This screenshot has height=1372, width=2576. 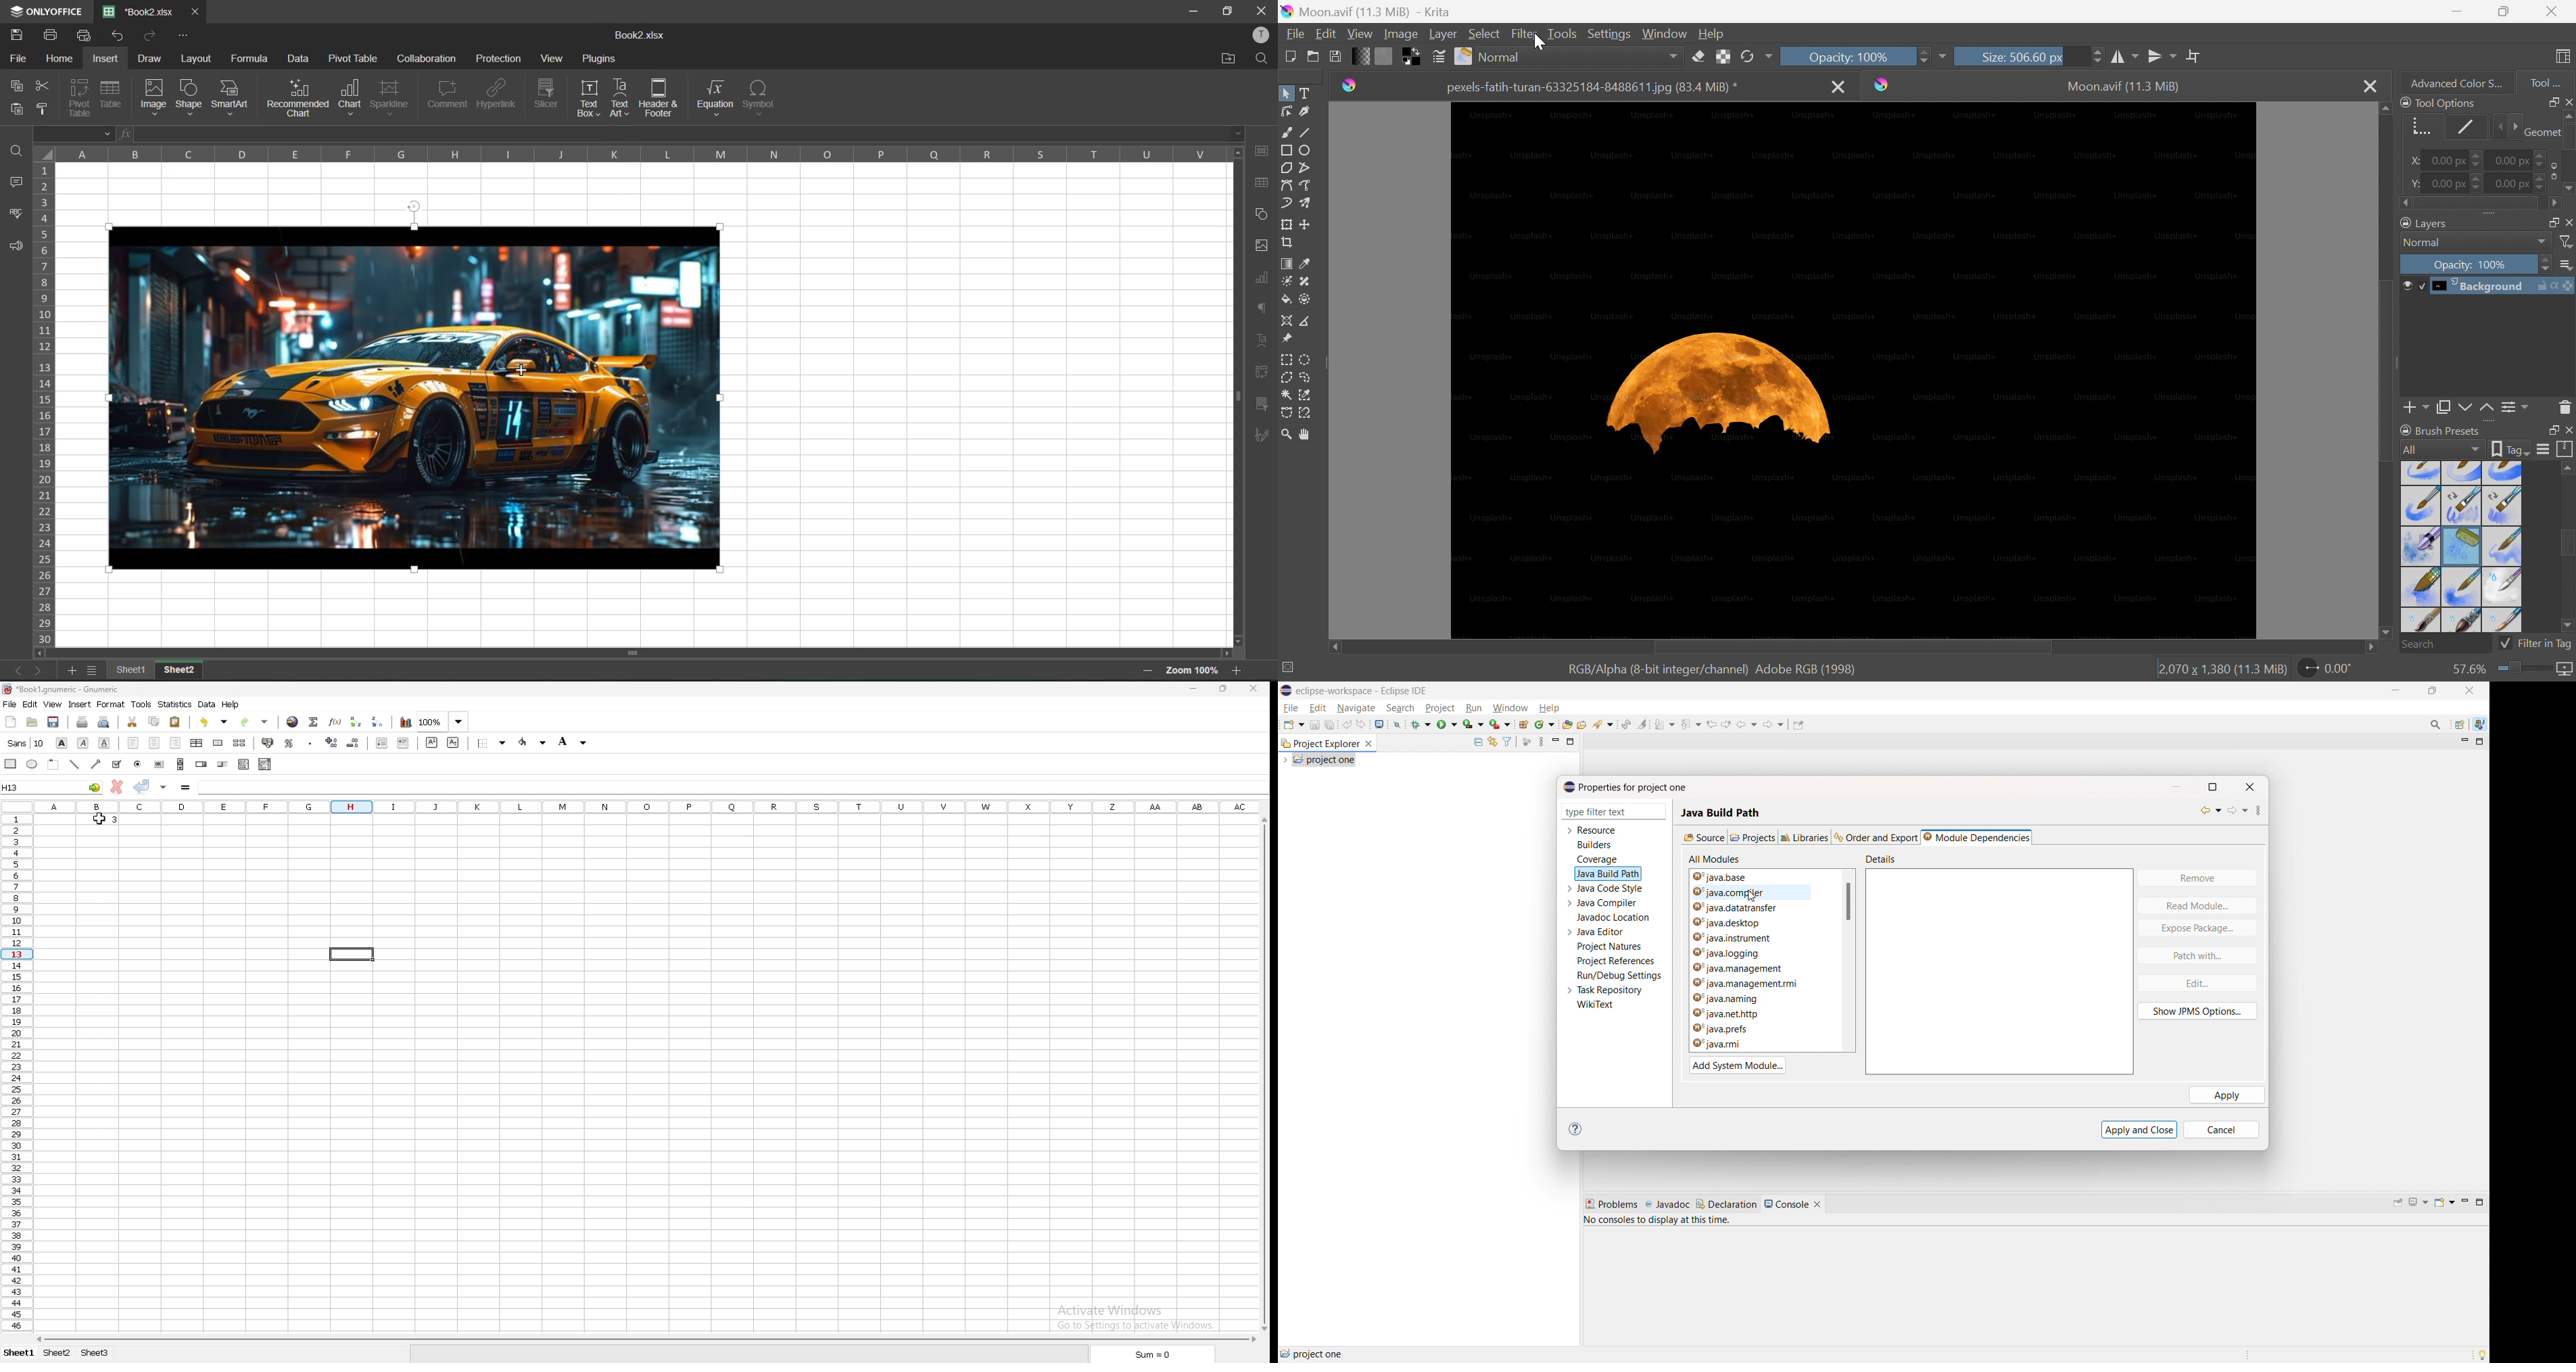 I want to click on Contiguous selection tool, so click(x=1287, y=396).